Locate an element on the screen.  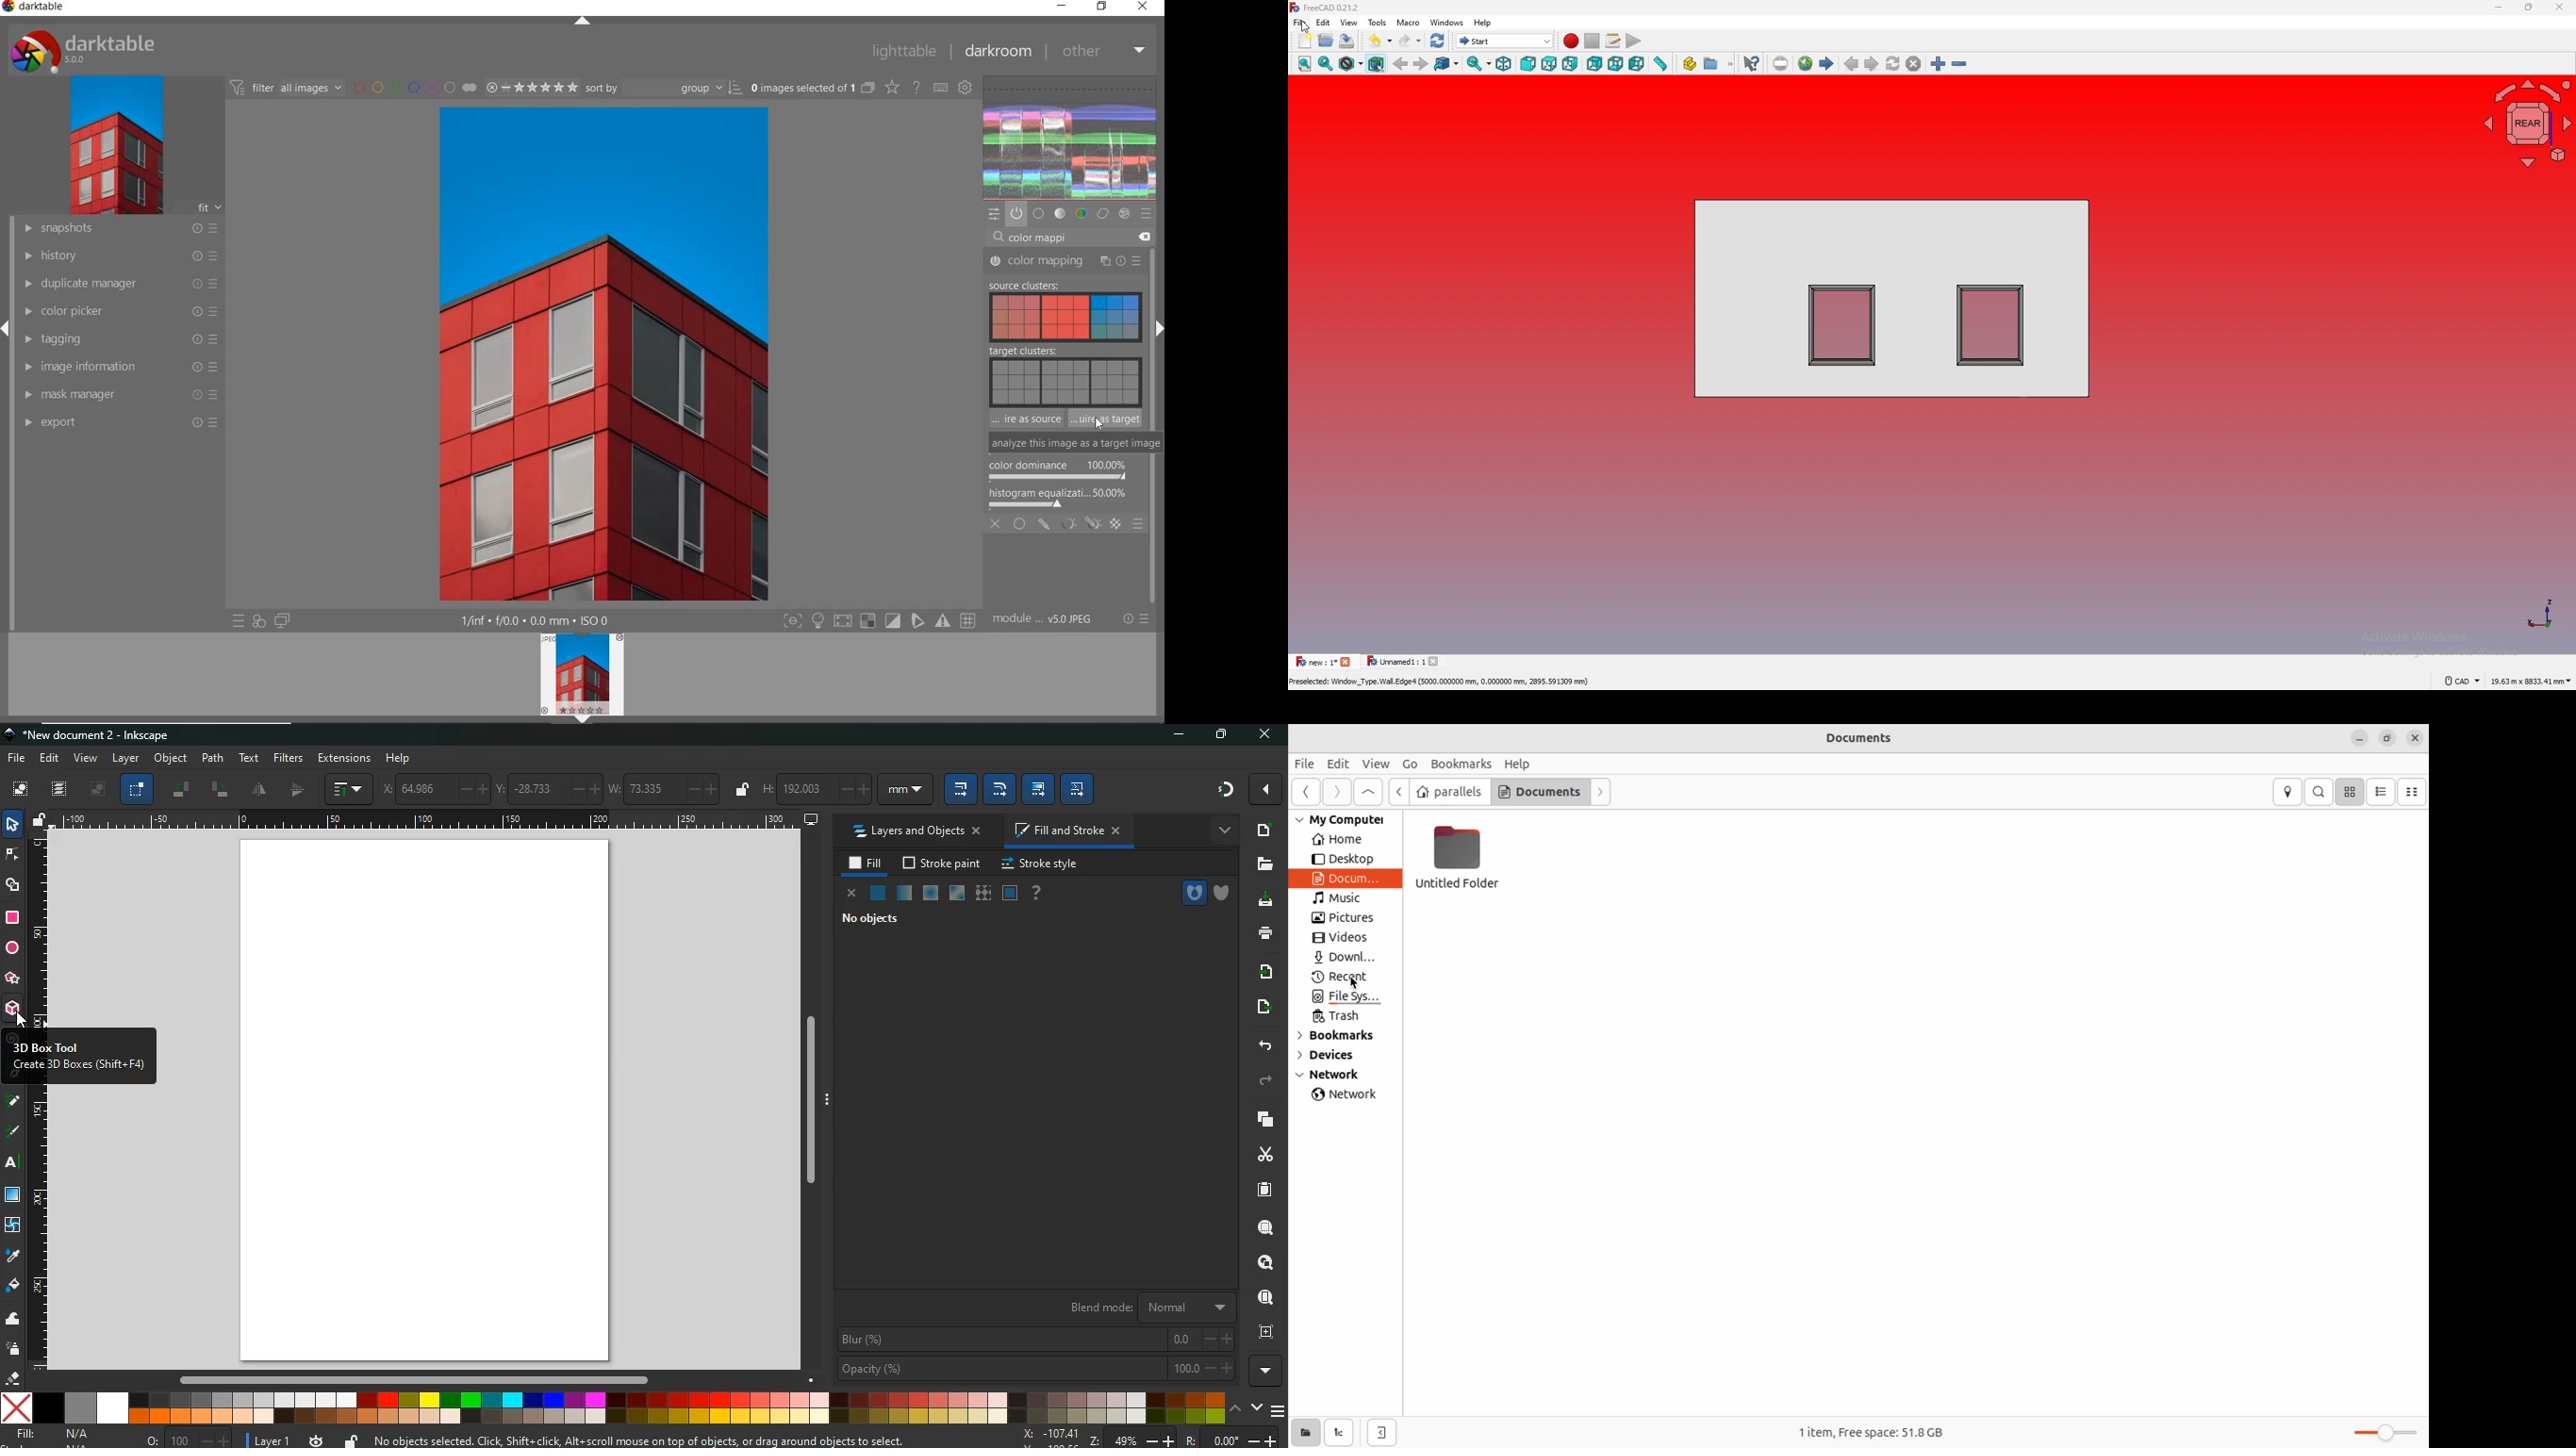
expand/collapse is located at coordinates (1158, 328).